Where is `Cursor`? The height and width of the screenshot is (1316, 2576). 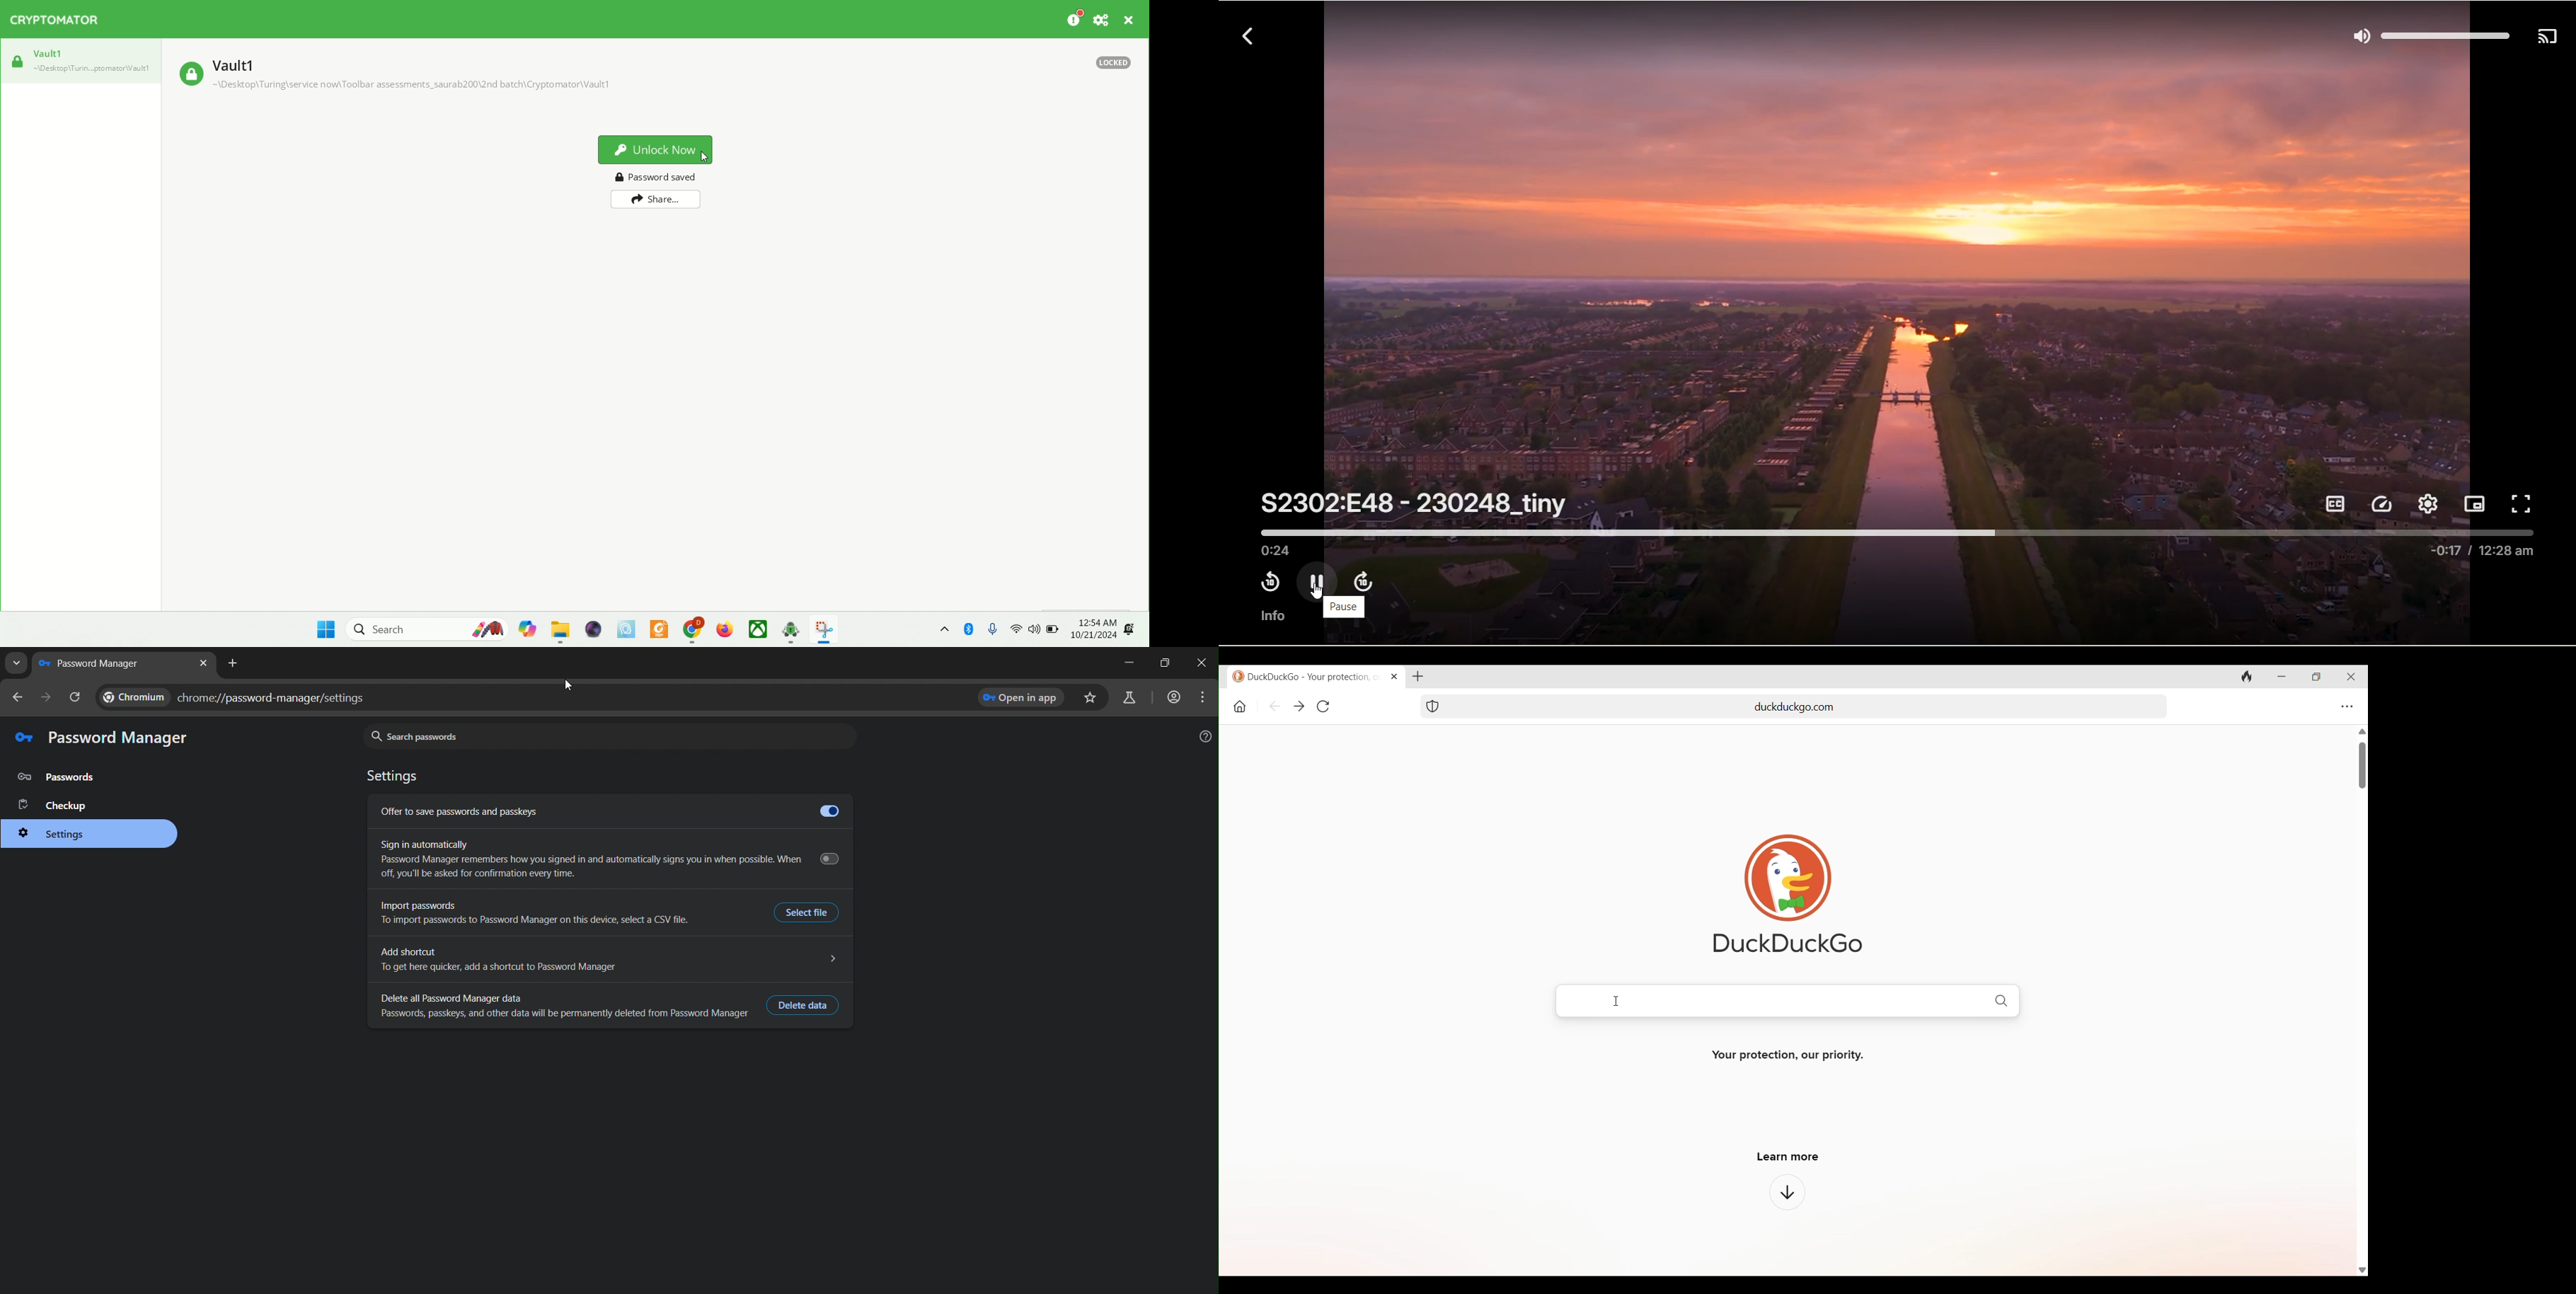 Cursor is located at coordinates (1617, 1000).